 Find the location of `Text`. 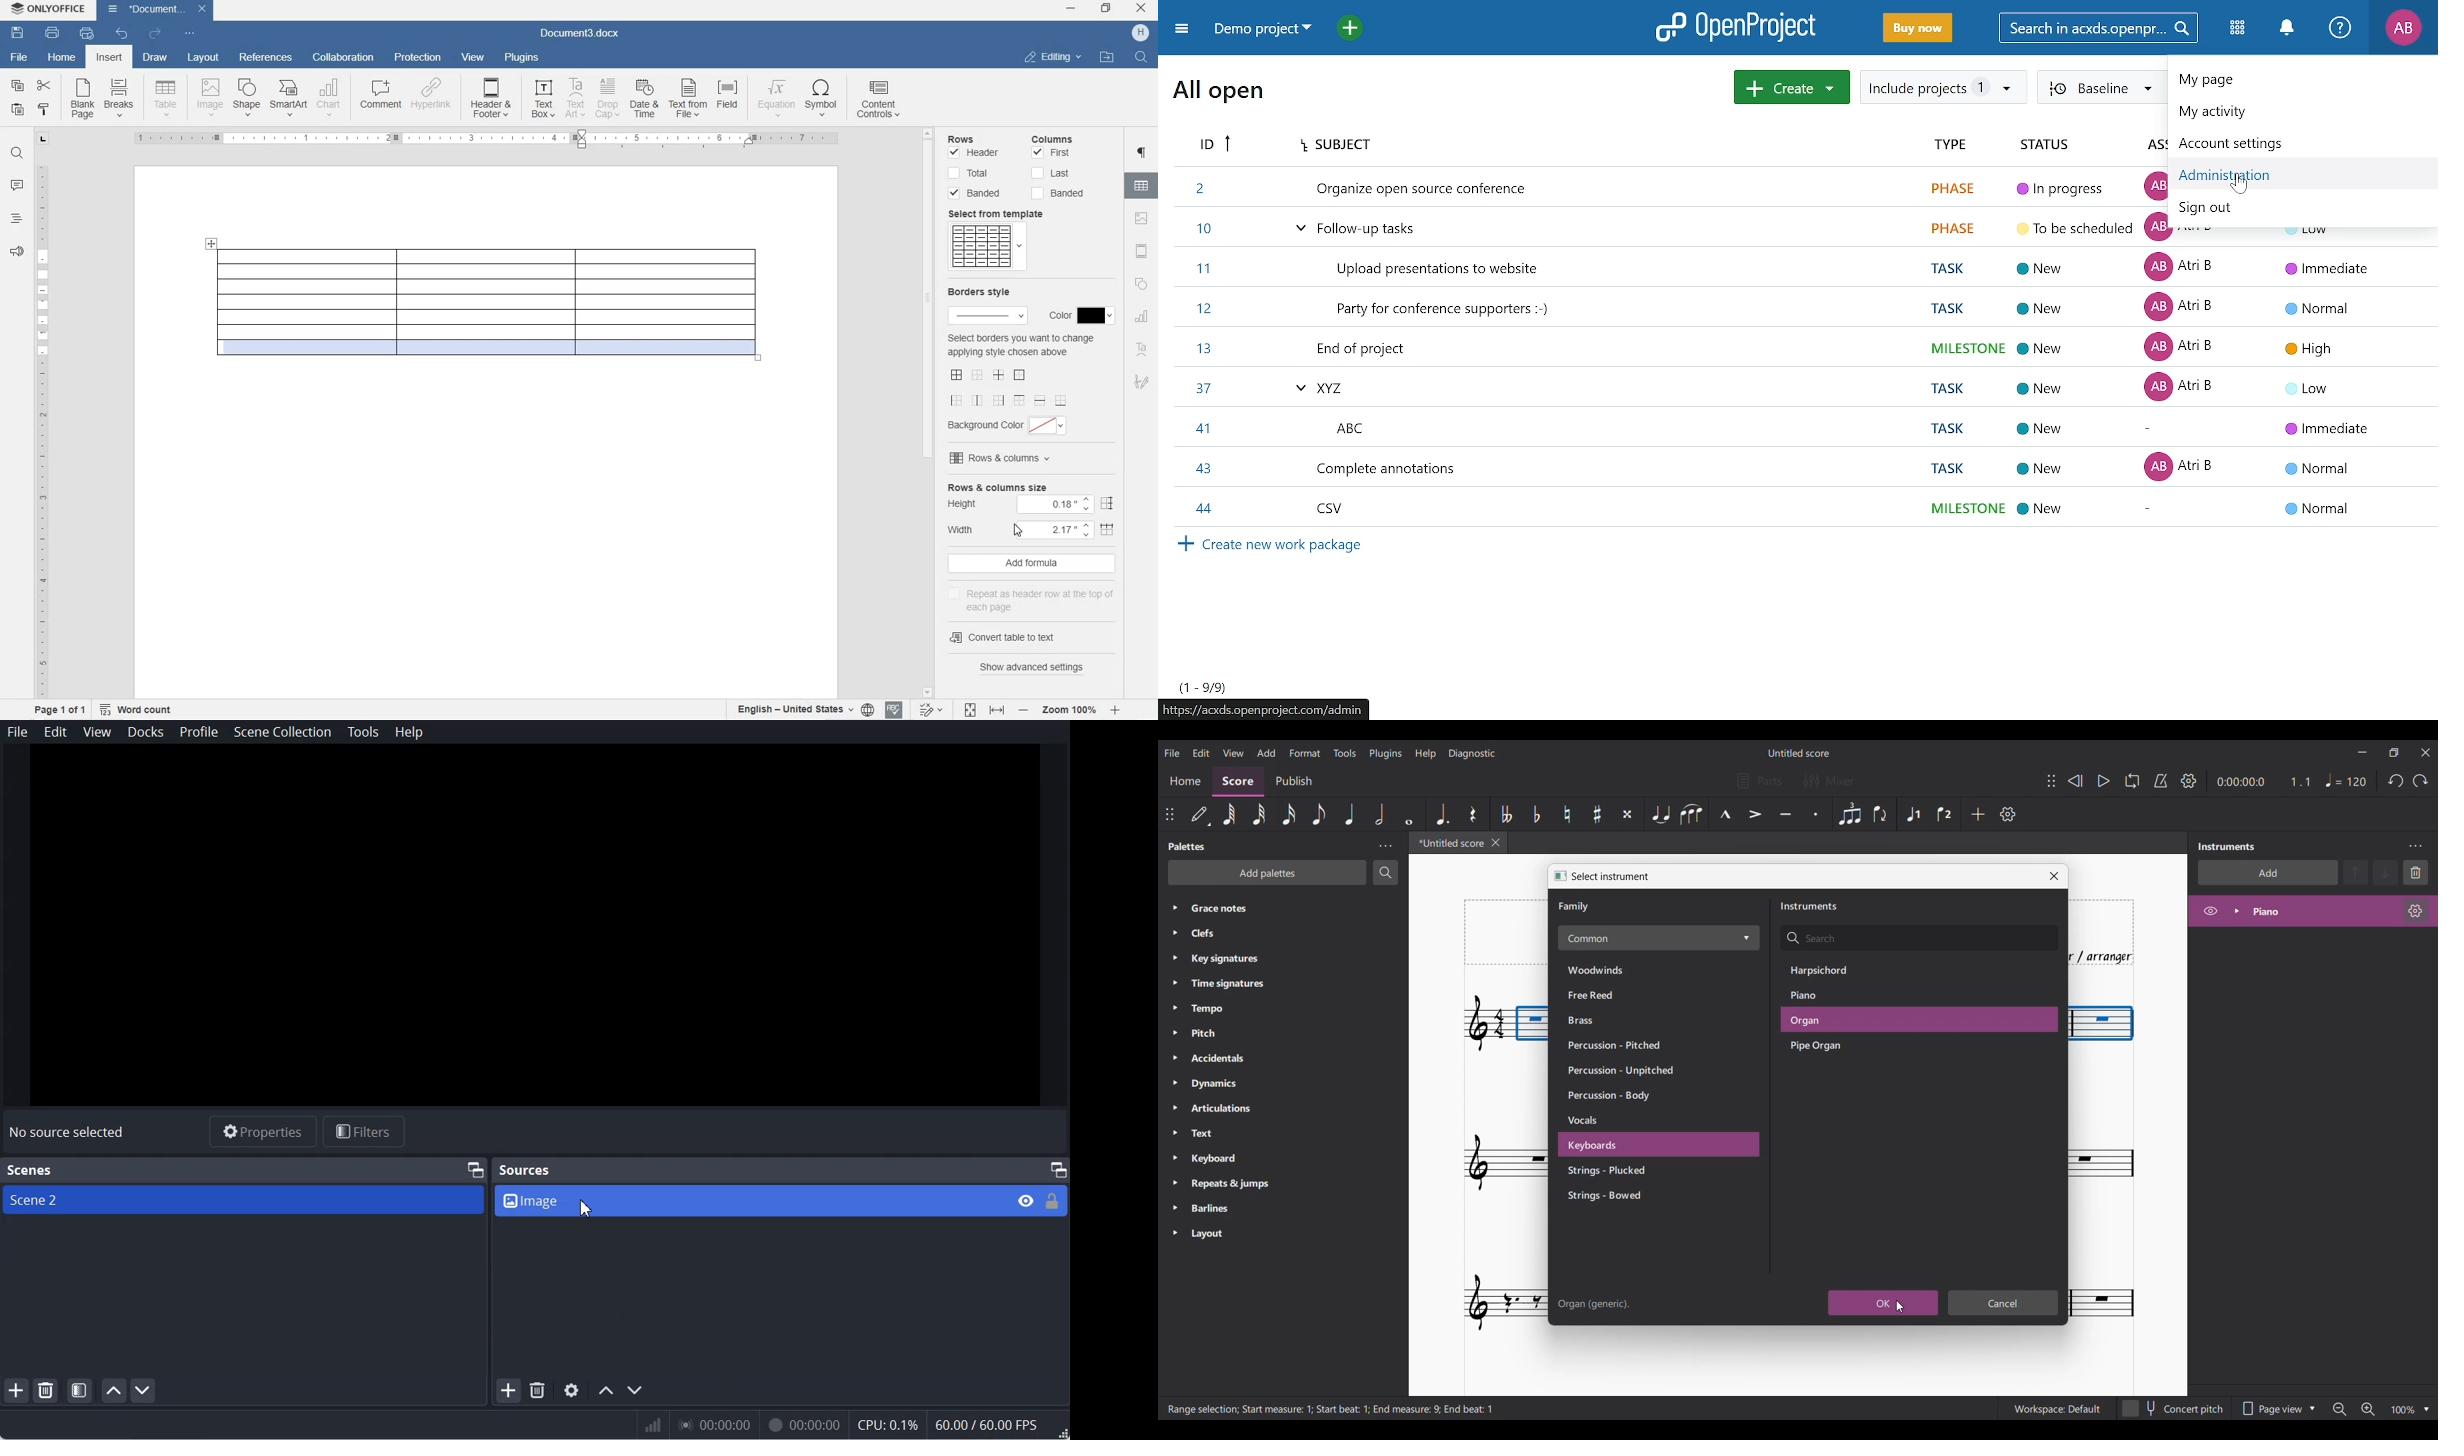

Text is located at coordinates (30, 1171).